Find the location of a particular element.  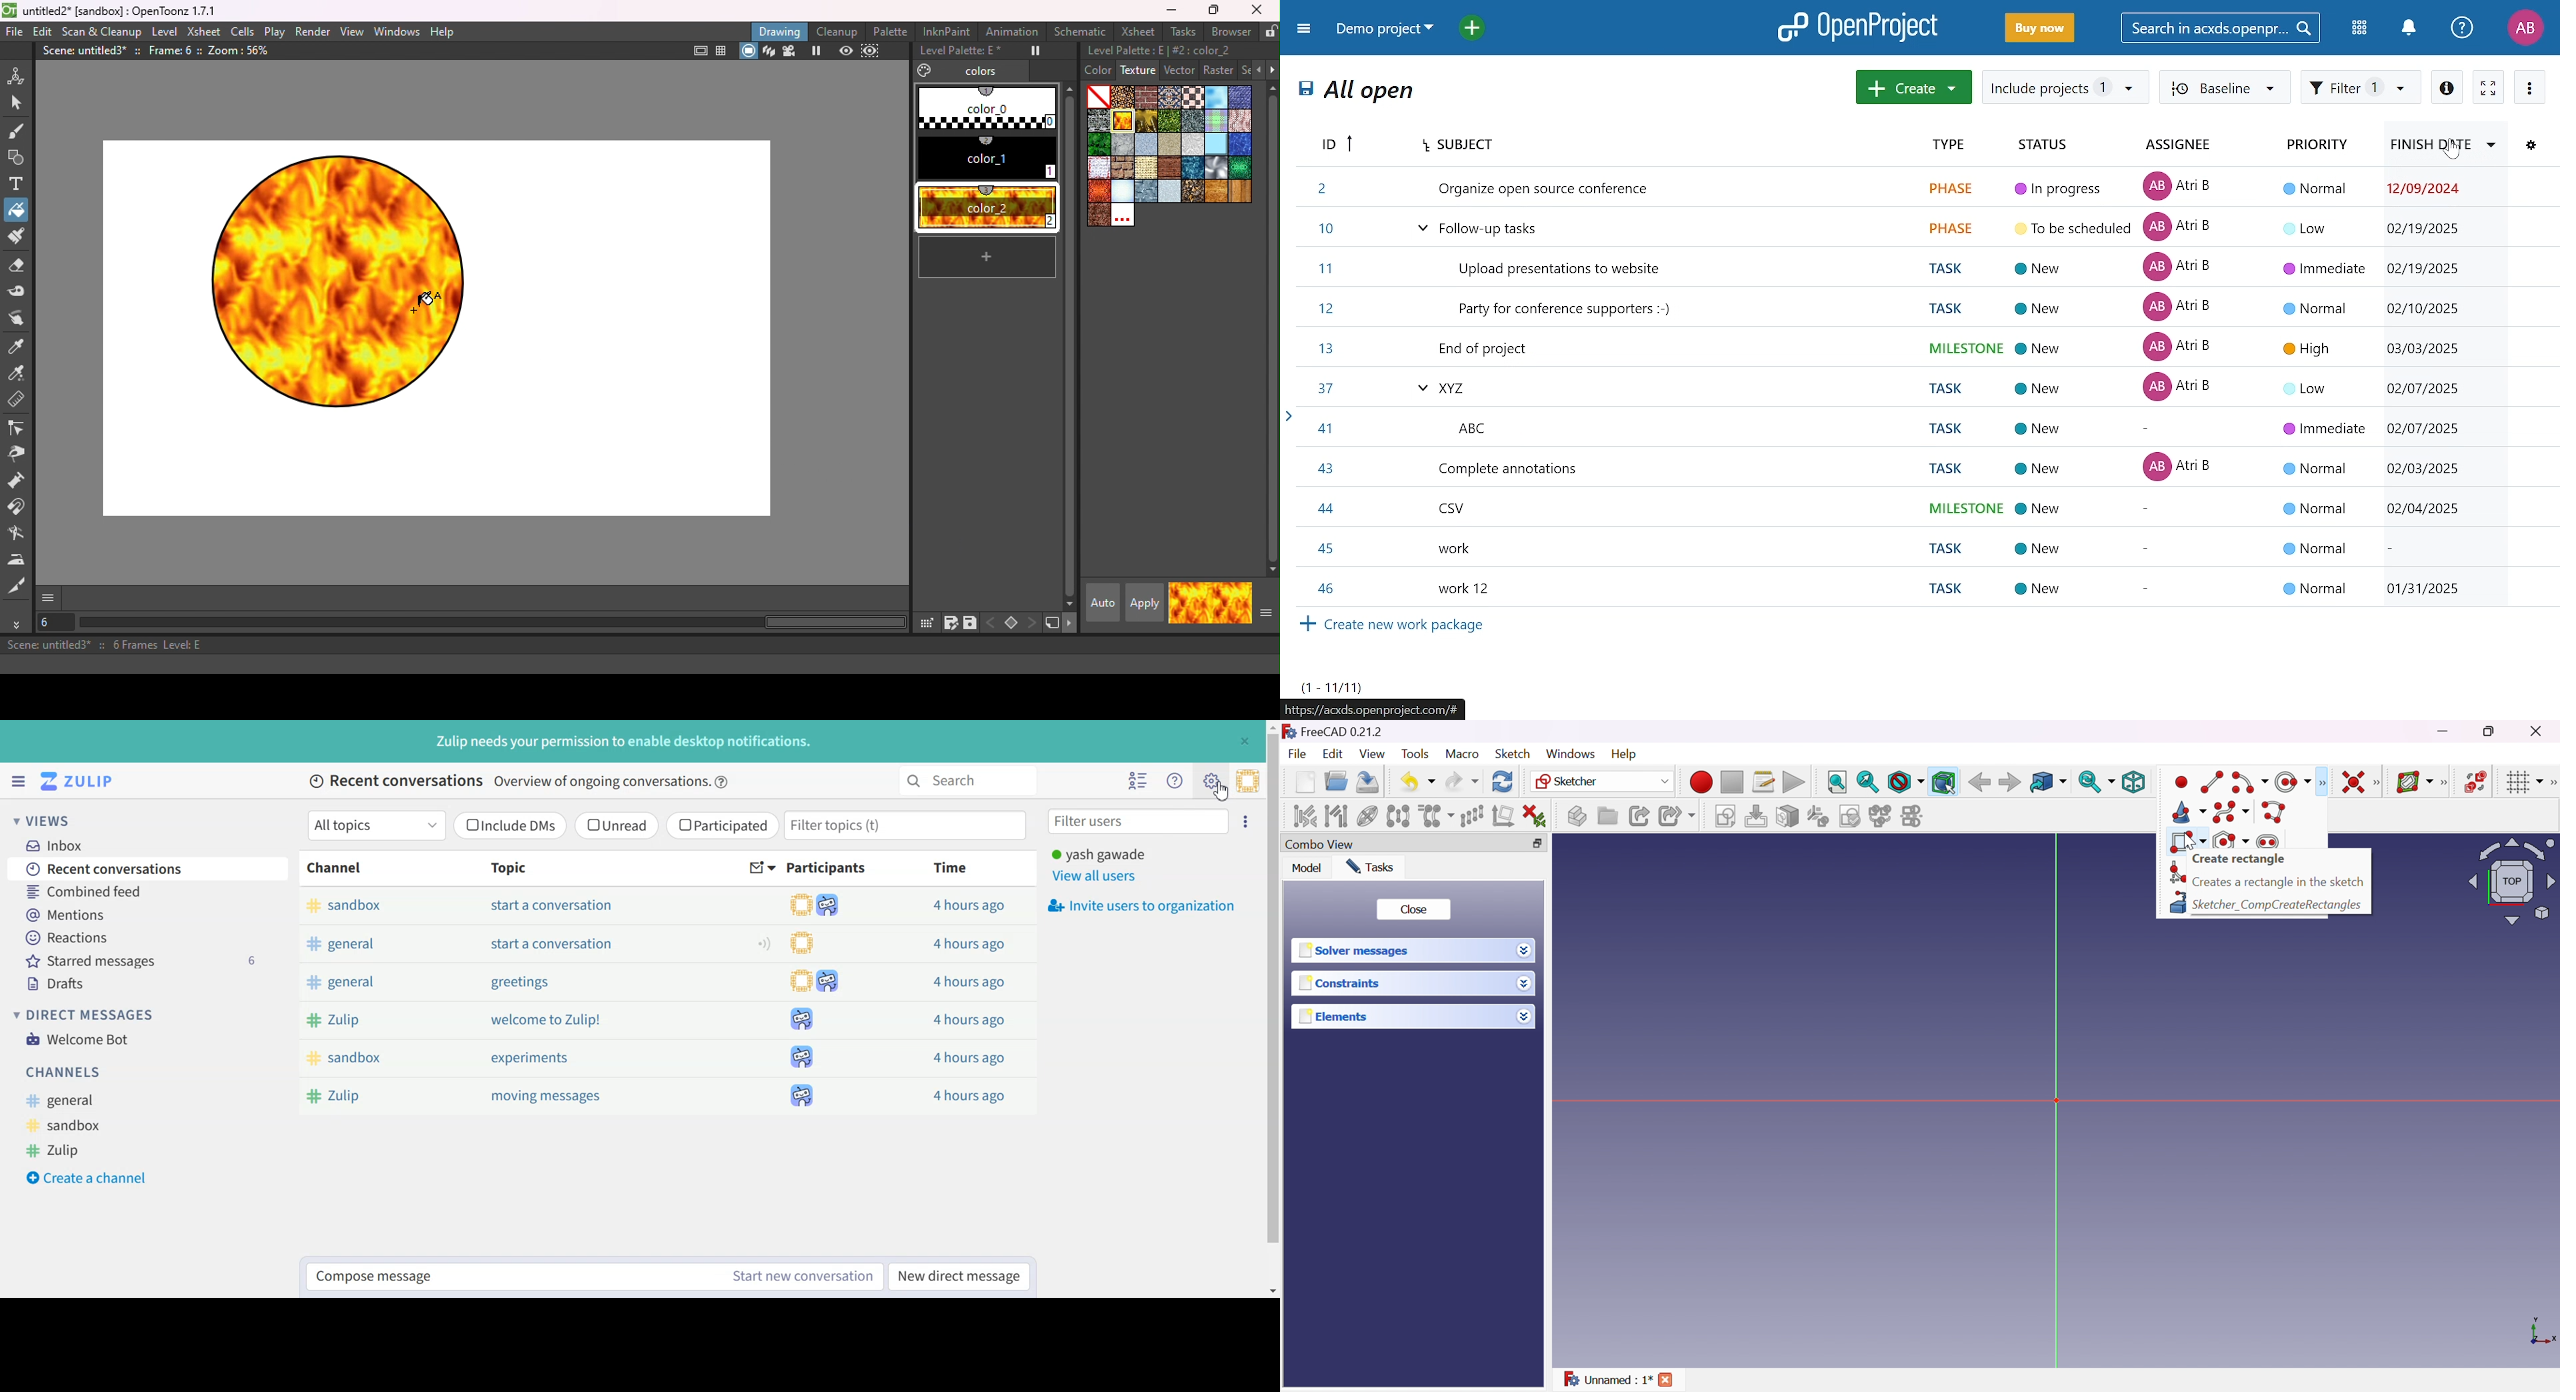

Toggle grid is located at coordinates (2521, 783).